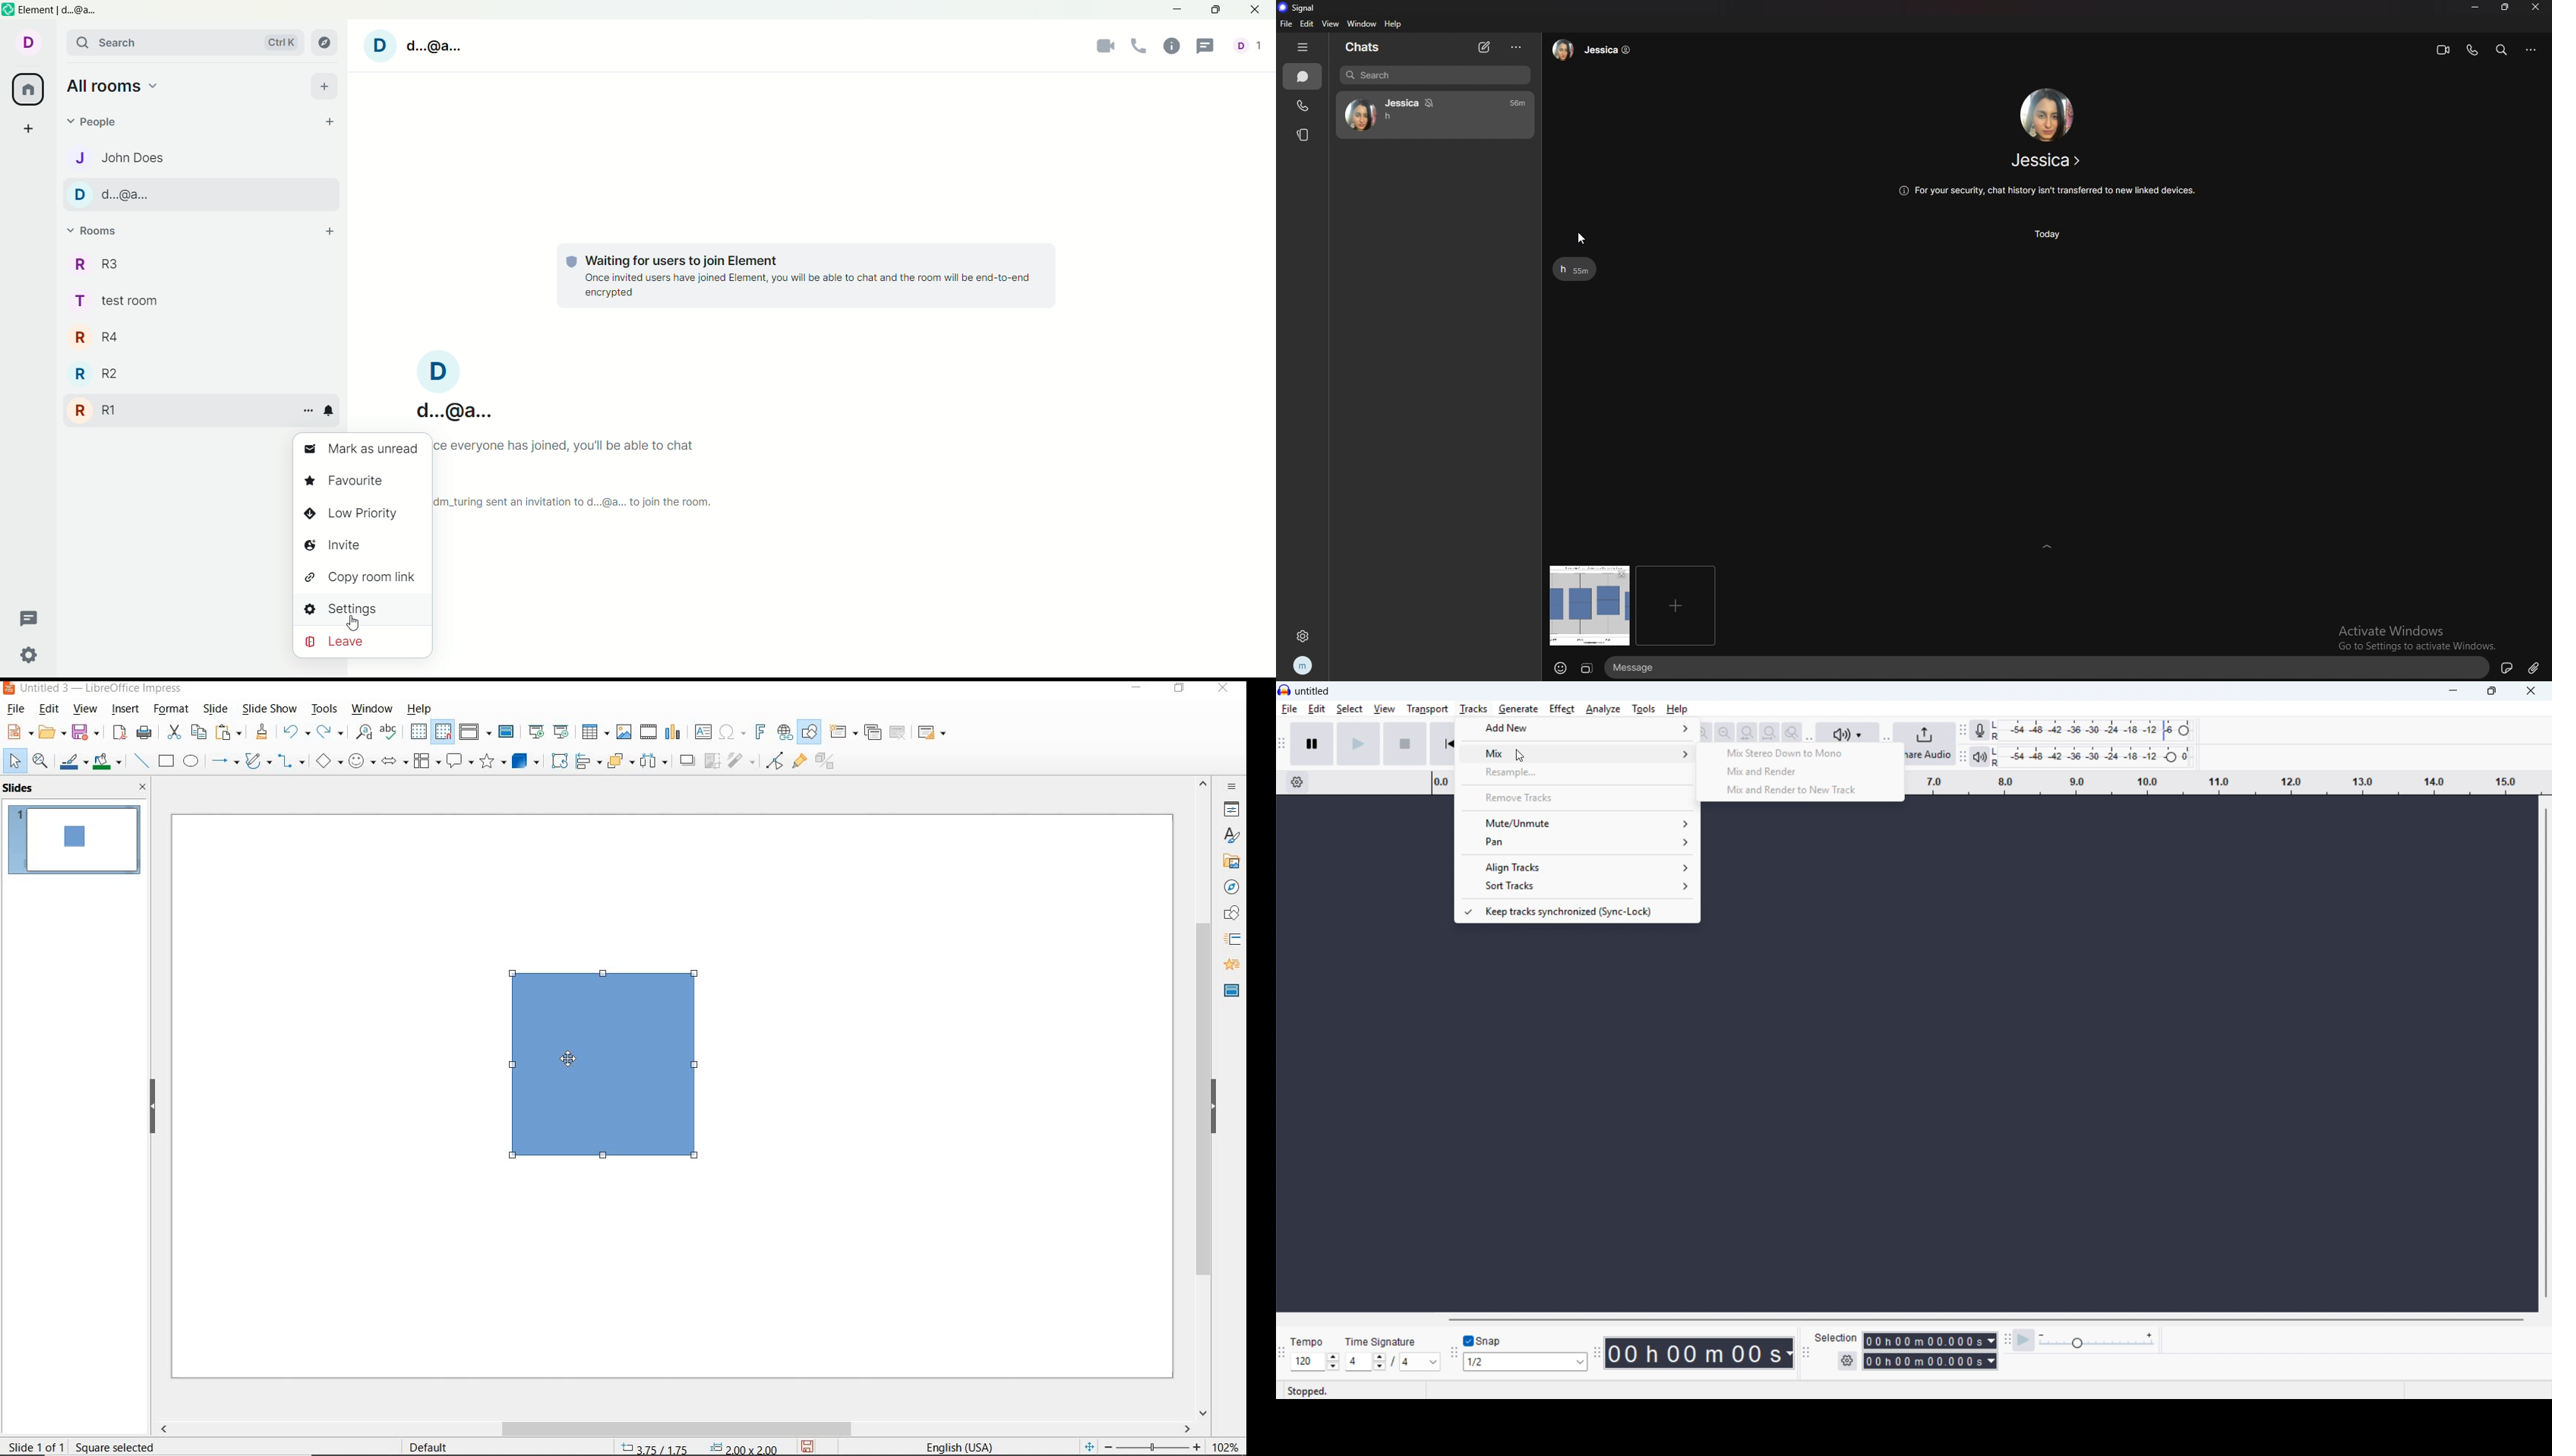 The width and height of the screenshot is (2576, 1456). I want to click on Mix and render , so click(1799, 771).